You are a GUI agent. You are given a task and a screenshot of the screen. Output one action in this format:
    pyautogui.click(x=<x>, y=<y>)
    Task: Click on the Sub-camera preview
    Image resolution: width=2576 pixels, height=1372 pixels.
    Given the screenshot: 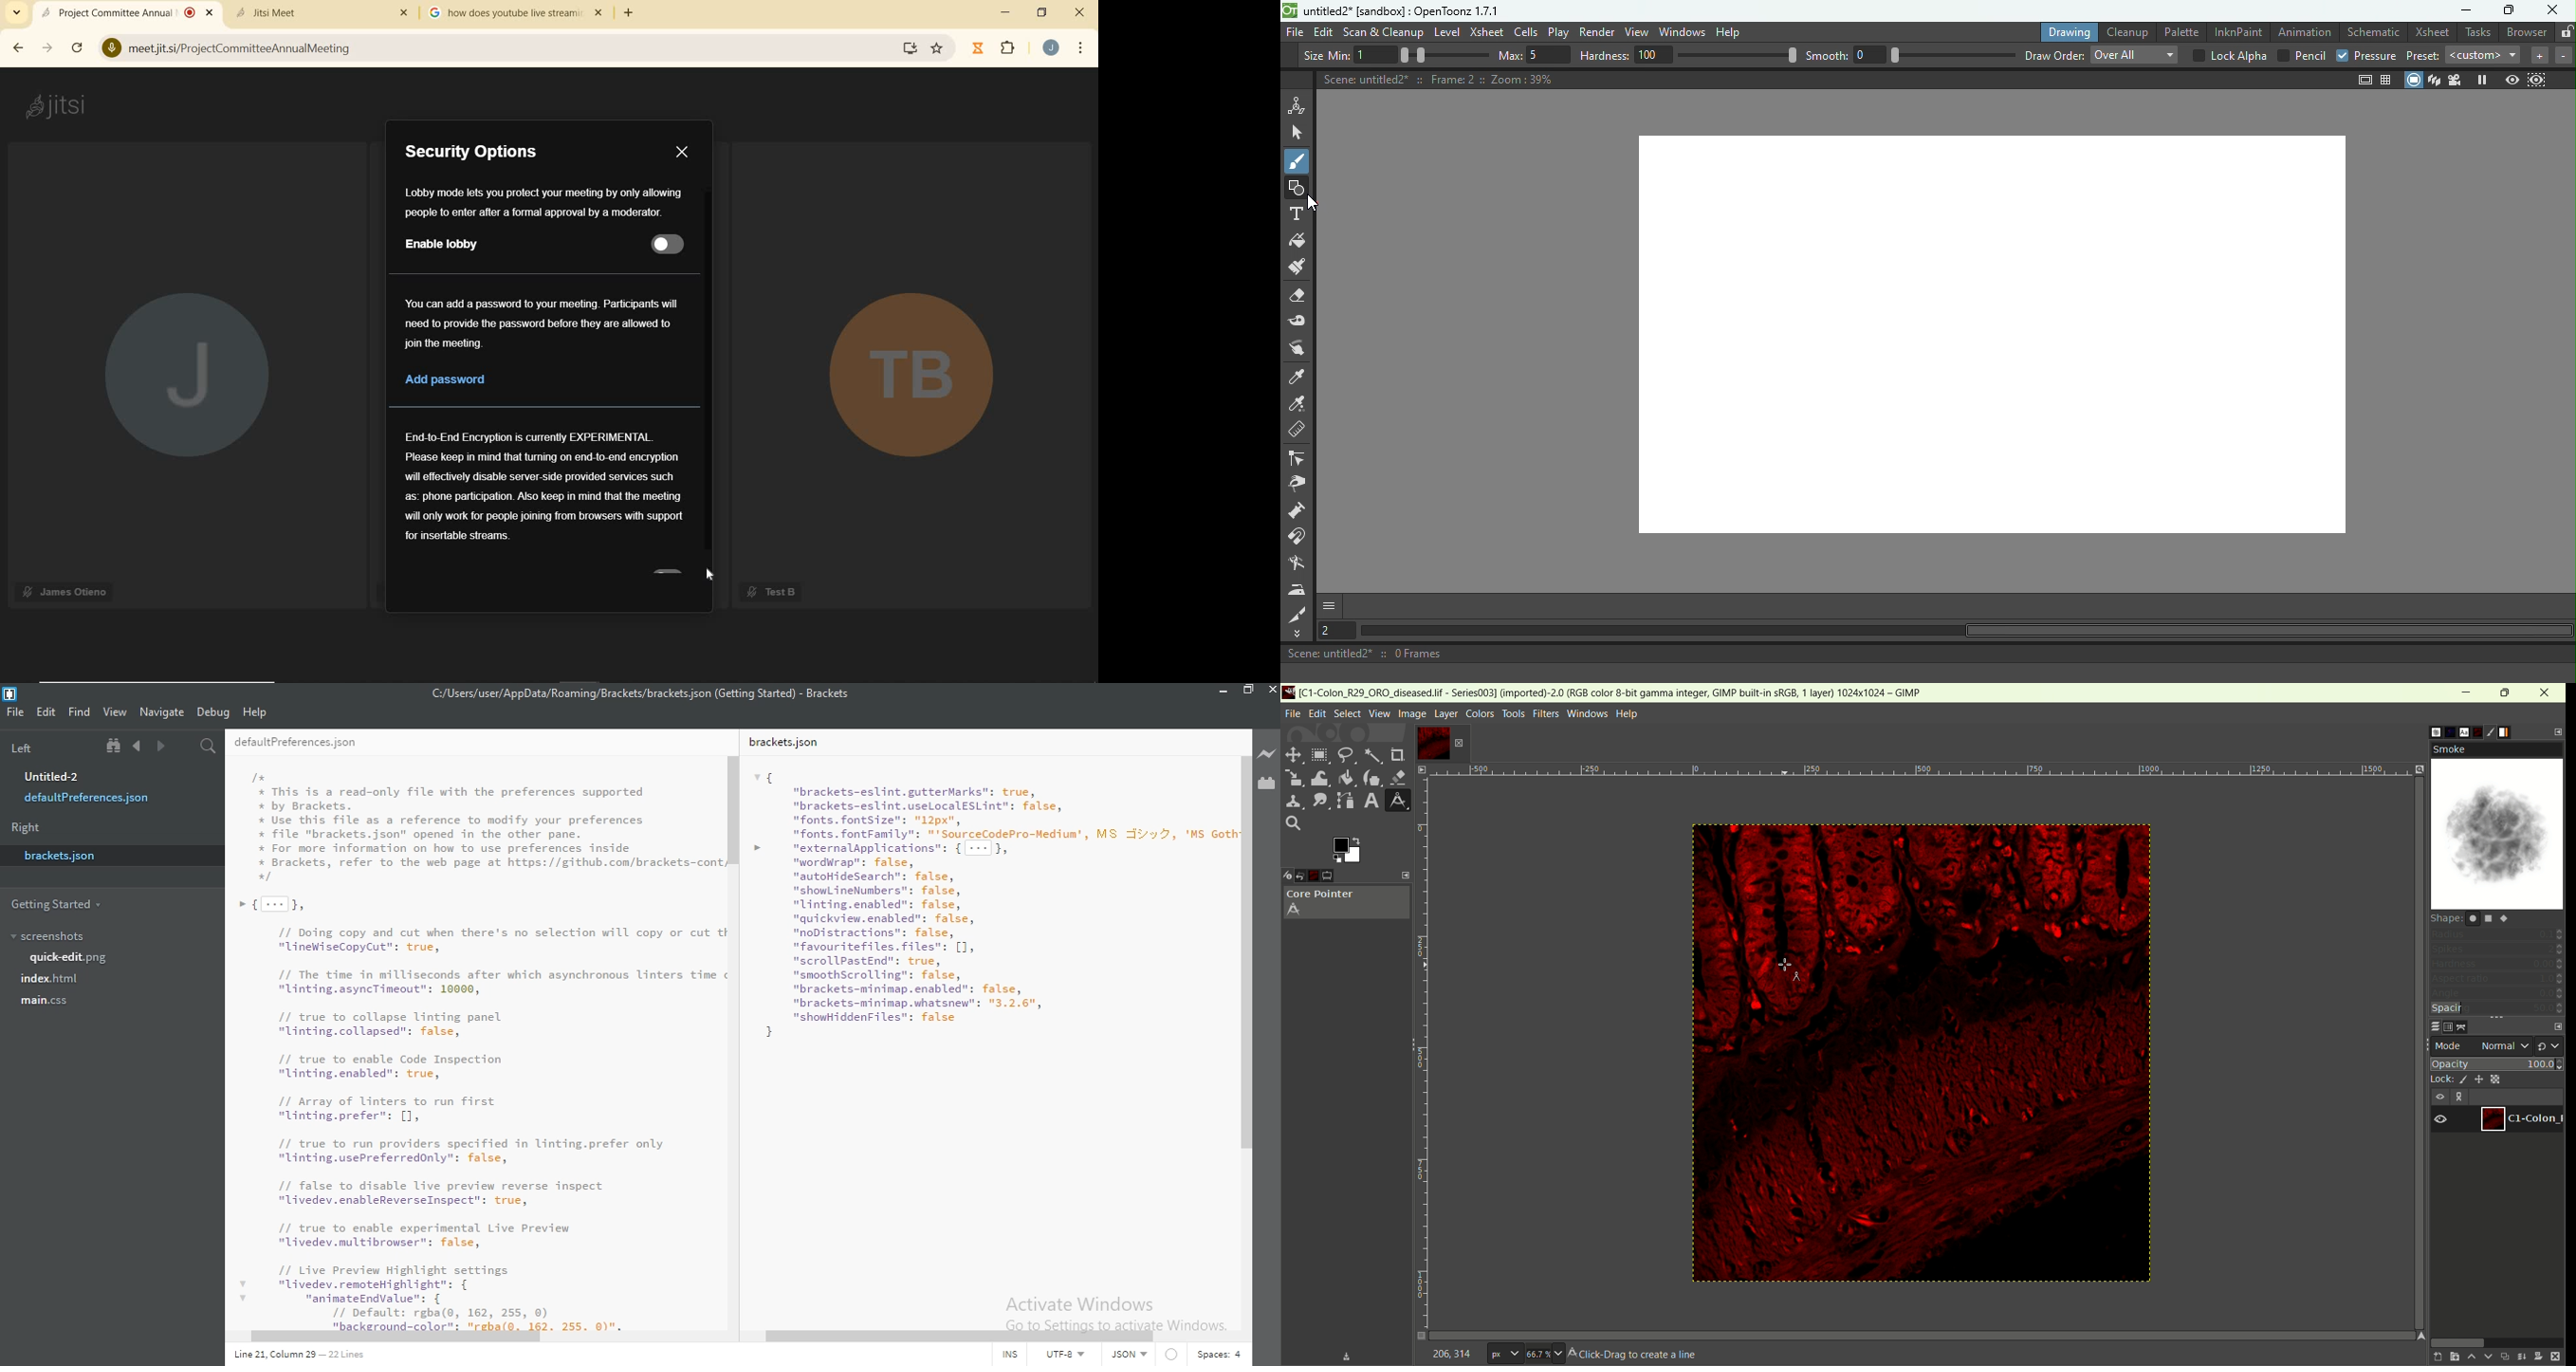 What is the action you would take?
    pyautogui.click(x=2535, y=79)
    